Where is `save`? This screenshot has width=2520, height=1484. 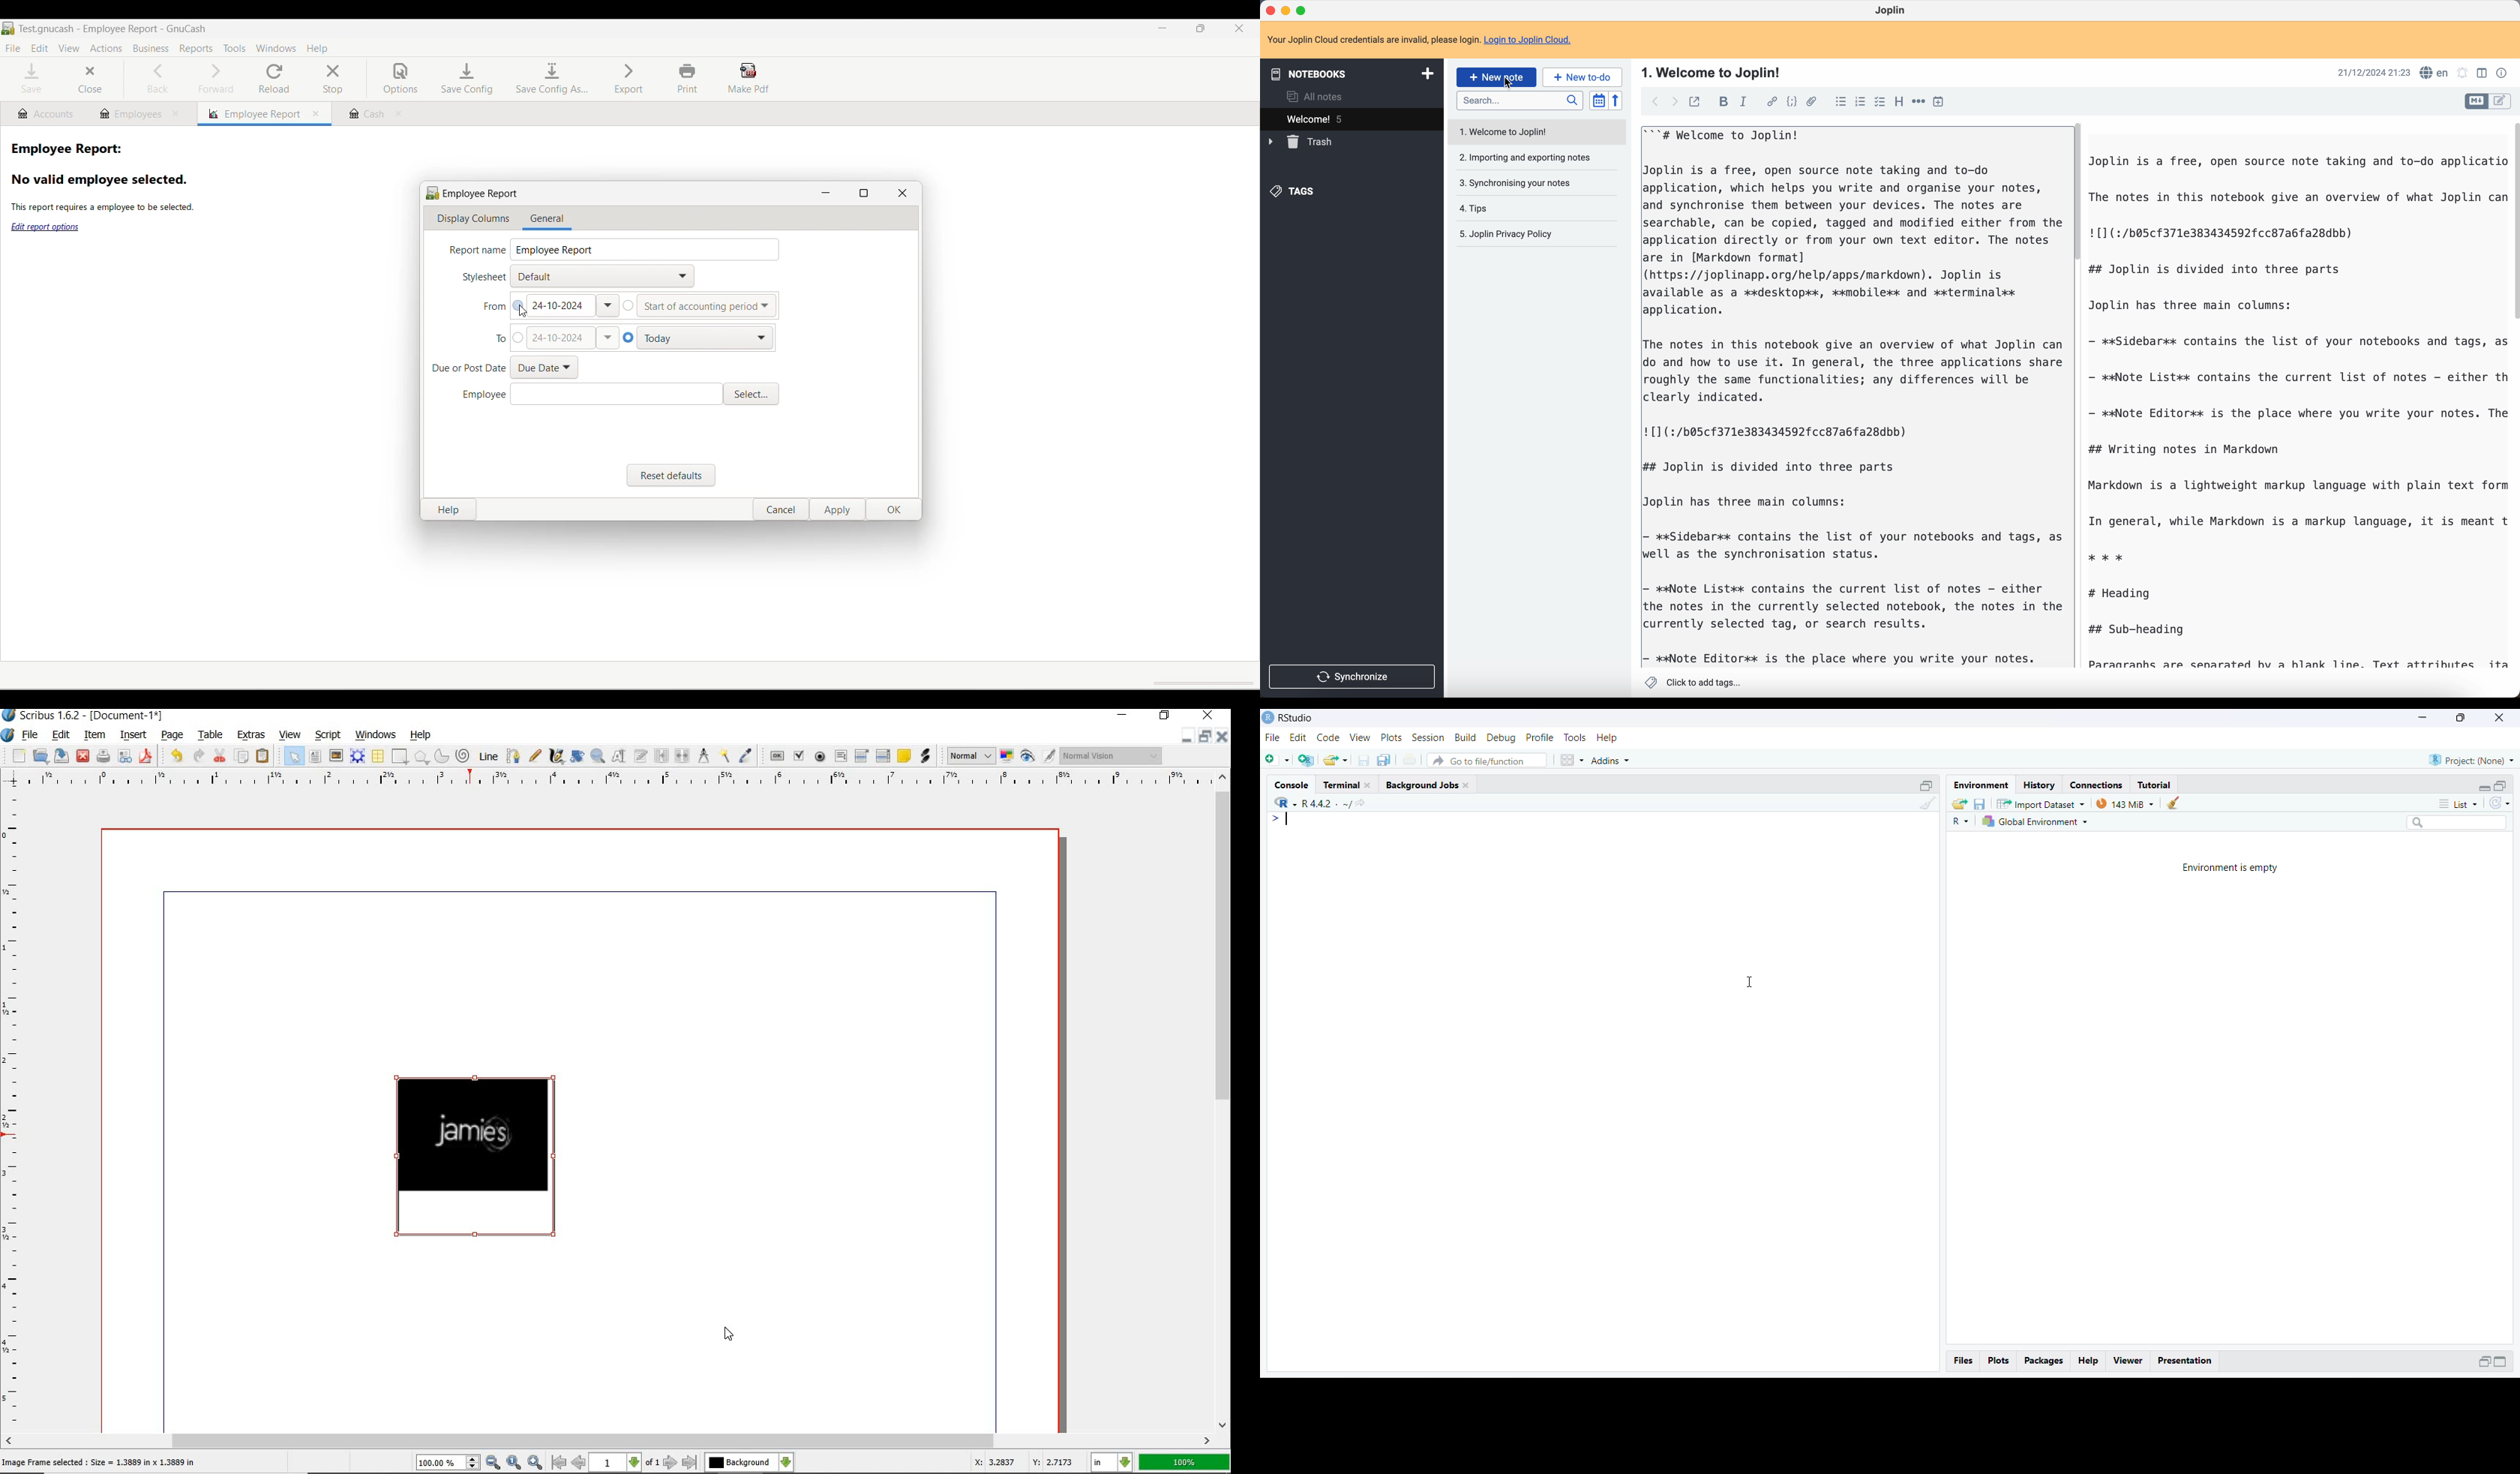
save is located at coordinates (103, 754).